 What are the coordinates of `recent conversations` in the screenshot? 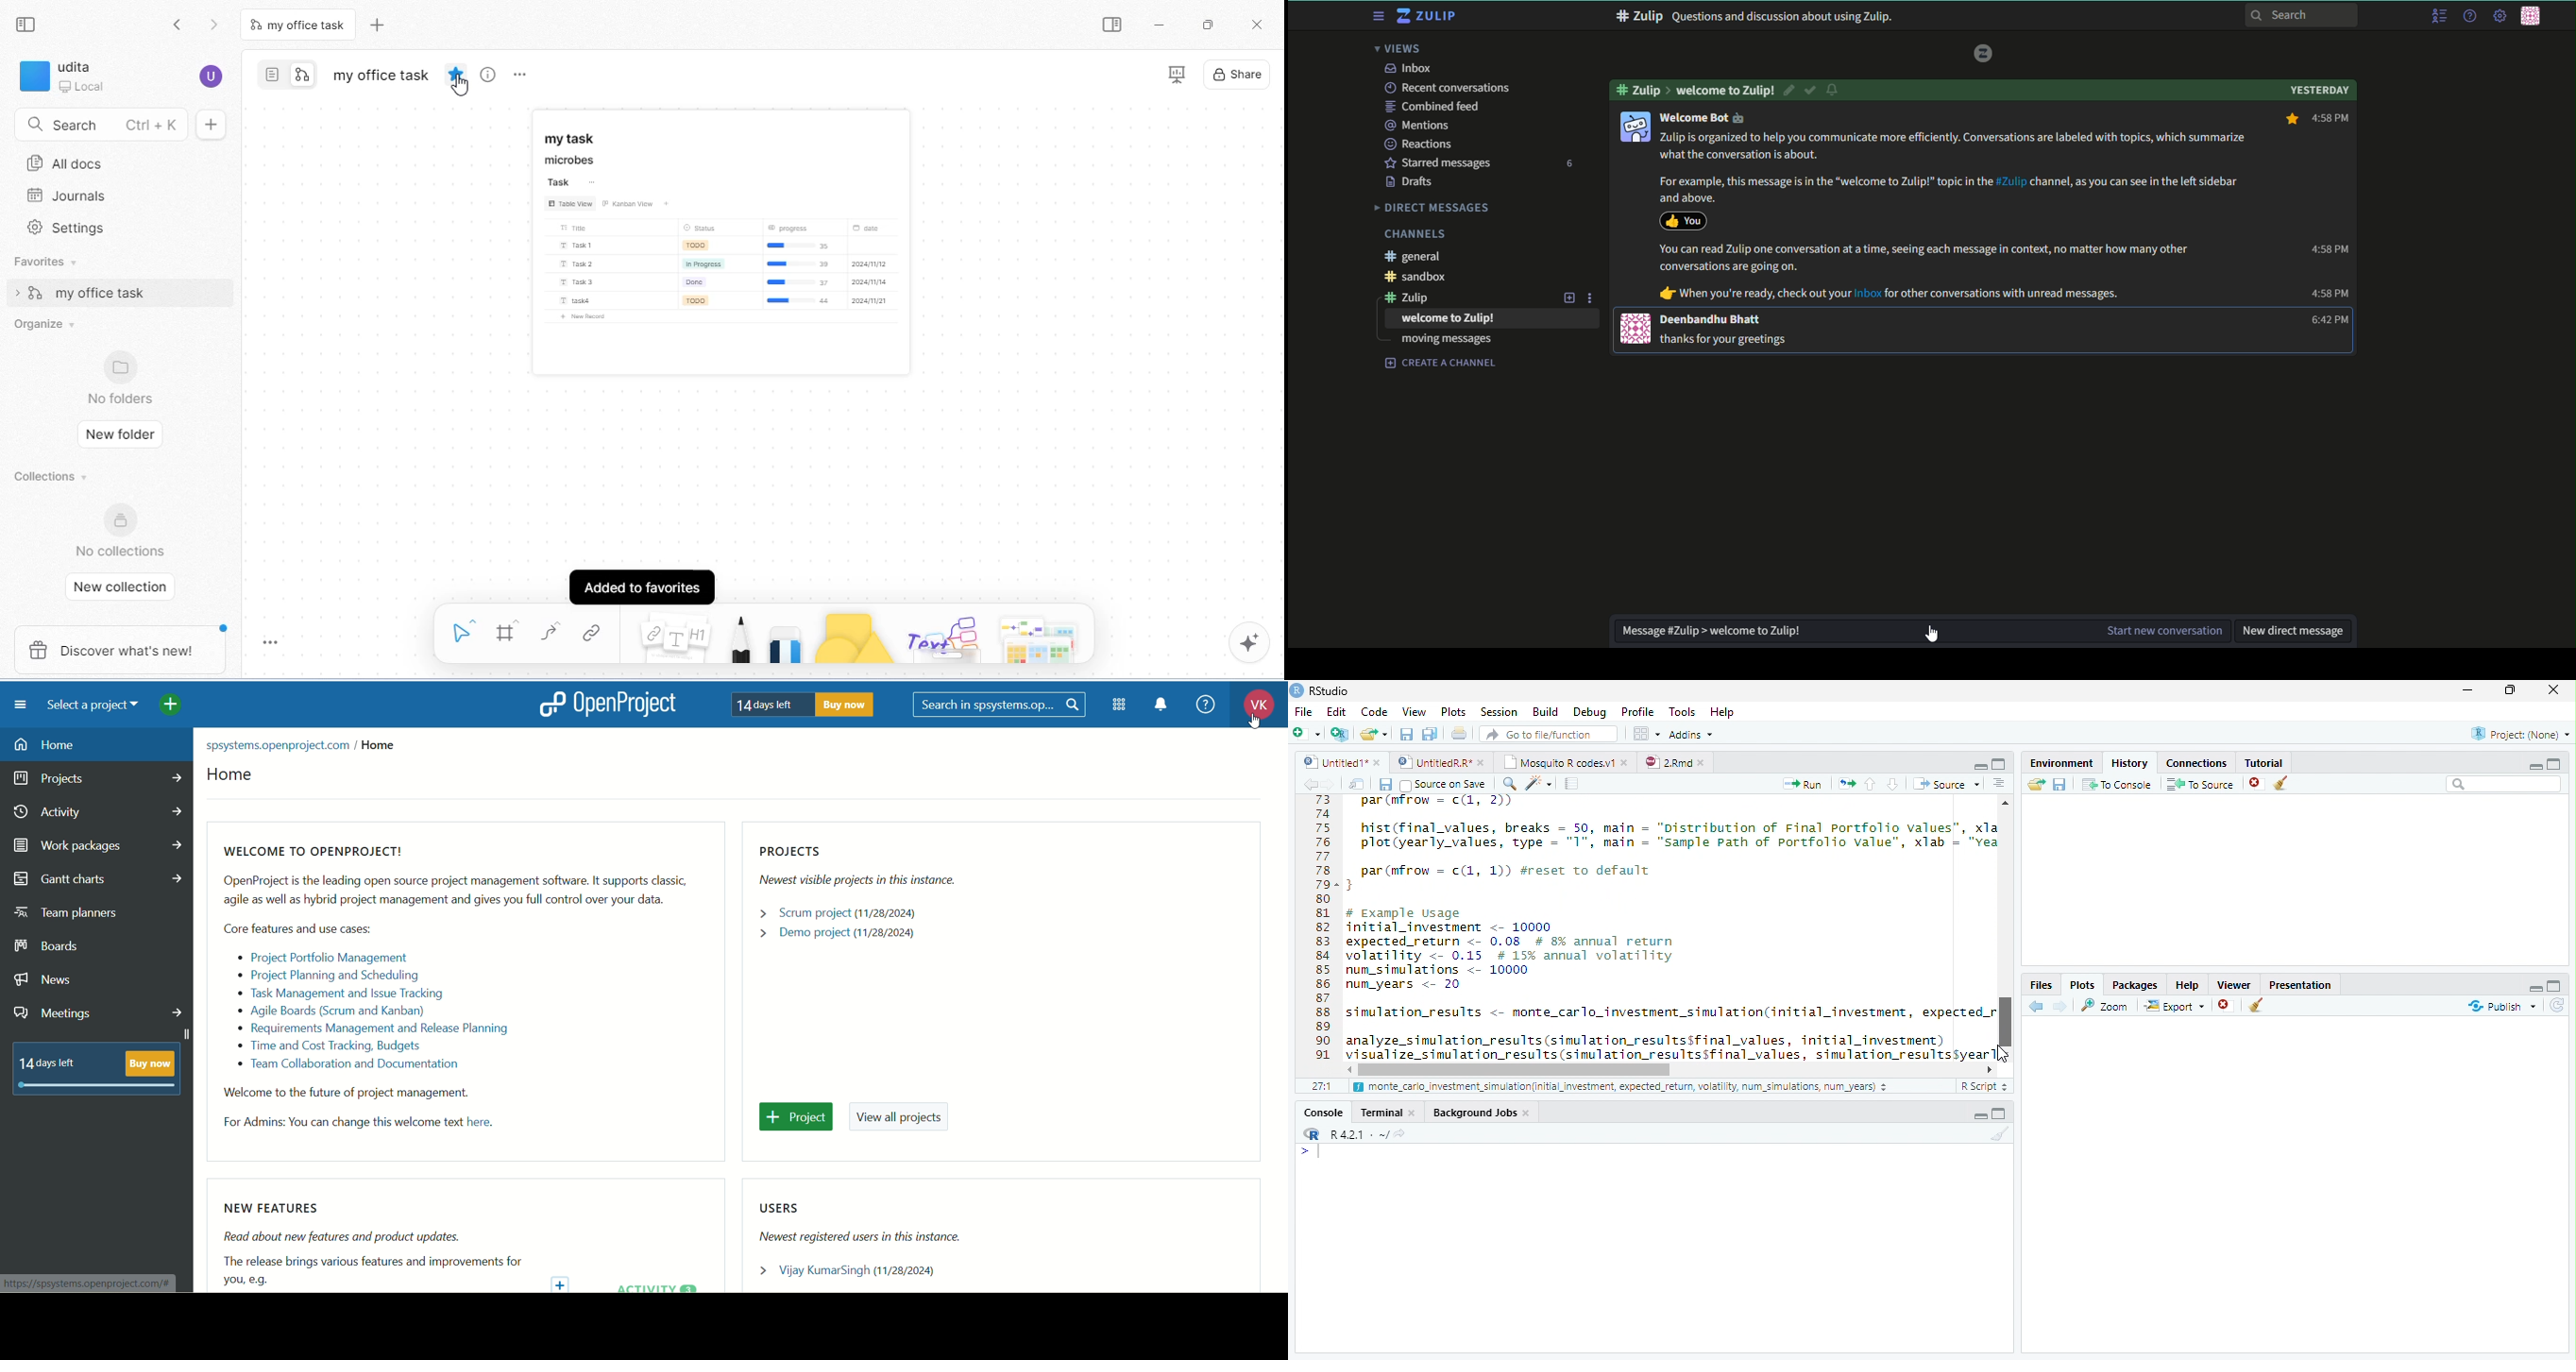 It's located at (1446, 88).